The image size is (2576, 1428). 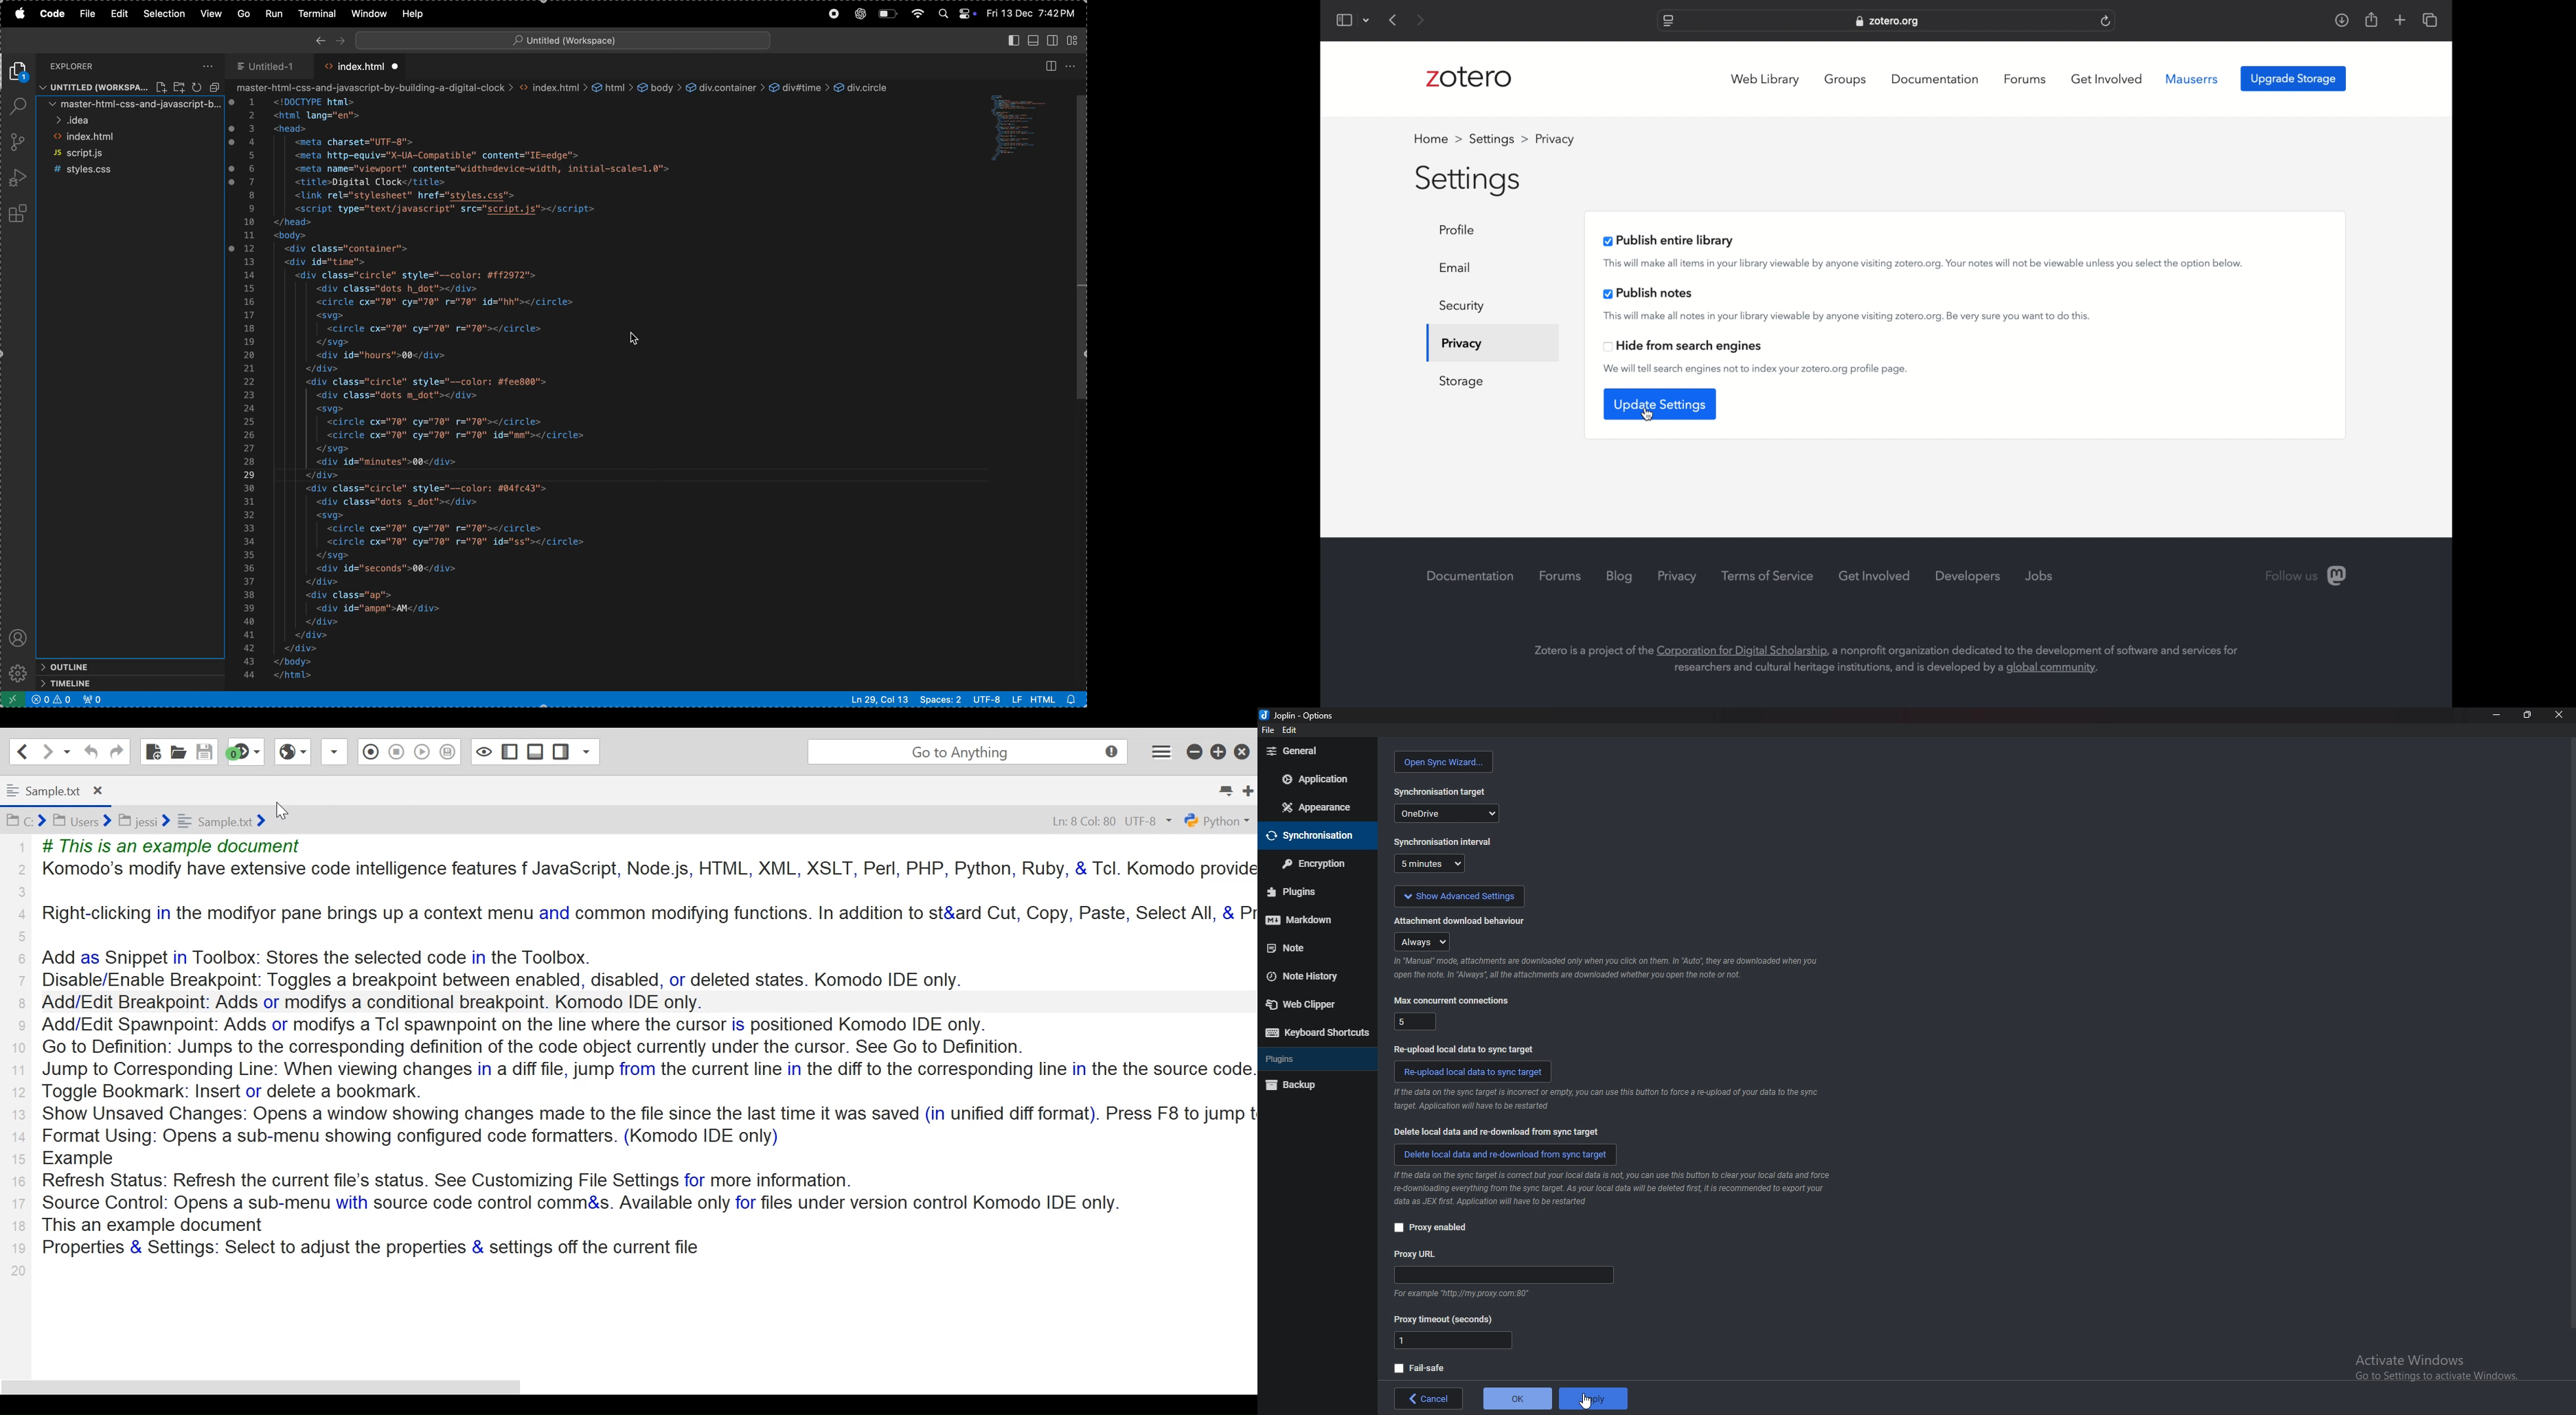 What do you see at coordinates (1647, 415) in the screenshot?
I see `cursor` at bounding box center [1647, 415].